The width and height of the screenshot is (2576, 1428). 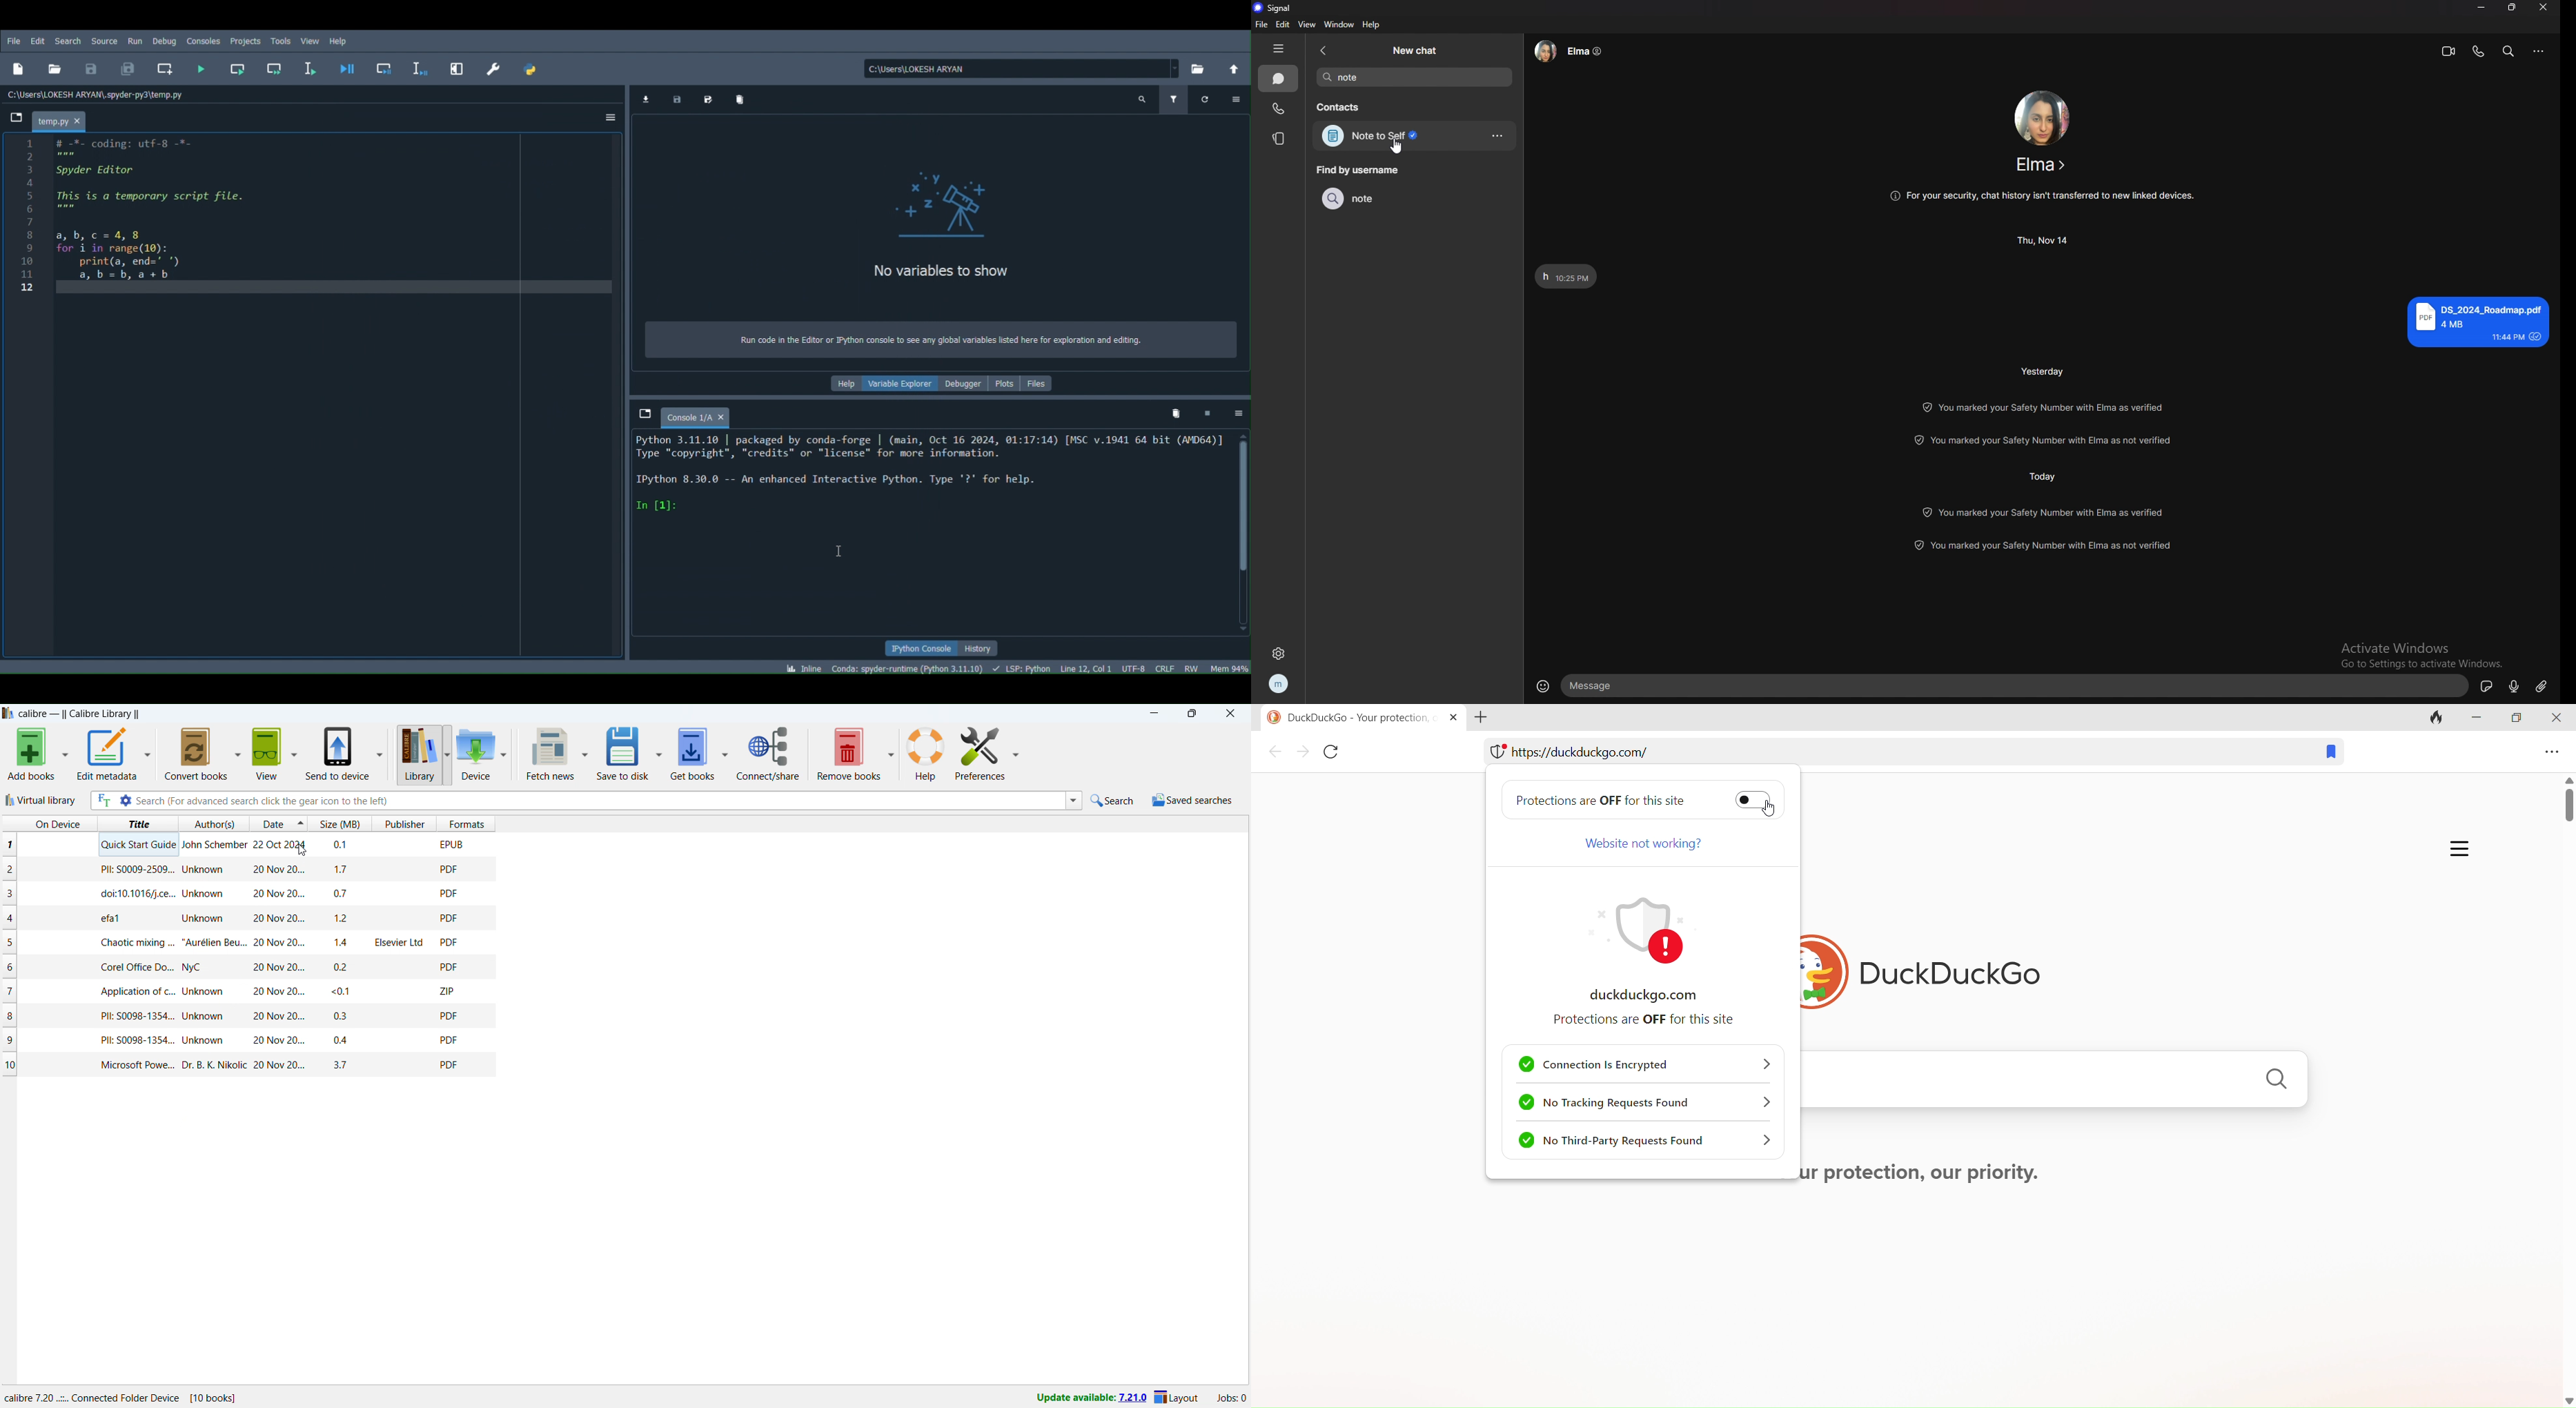 What do you see at coordinates (1543, 684) in the screenshot?
I see `emojis` at bounding box center [1543, 684].